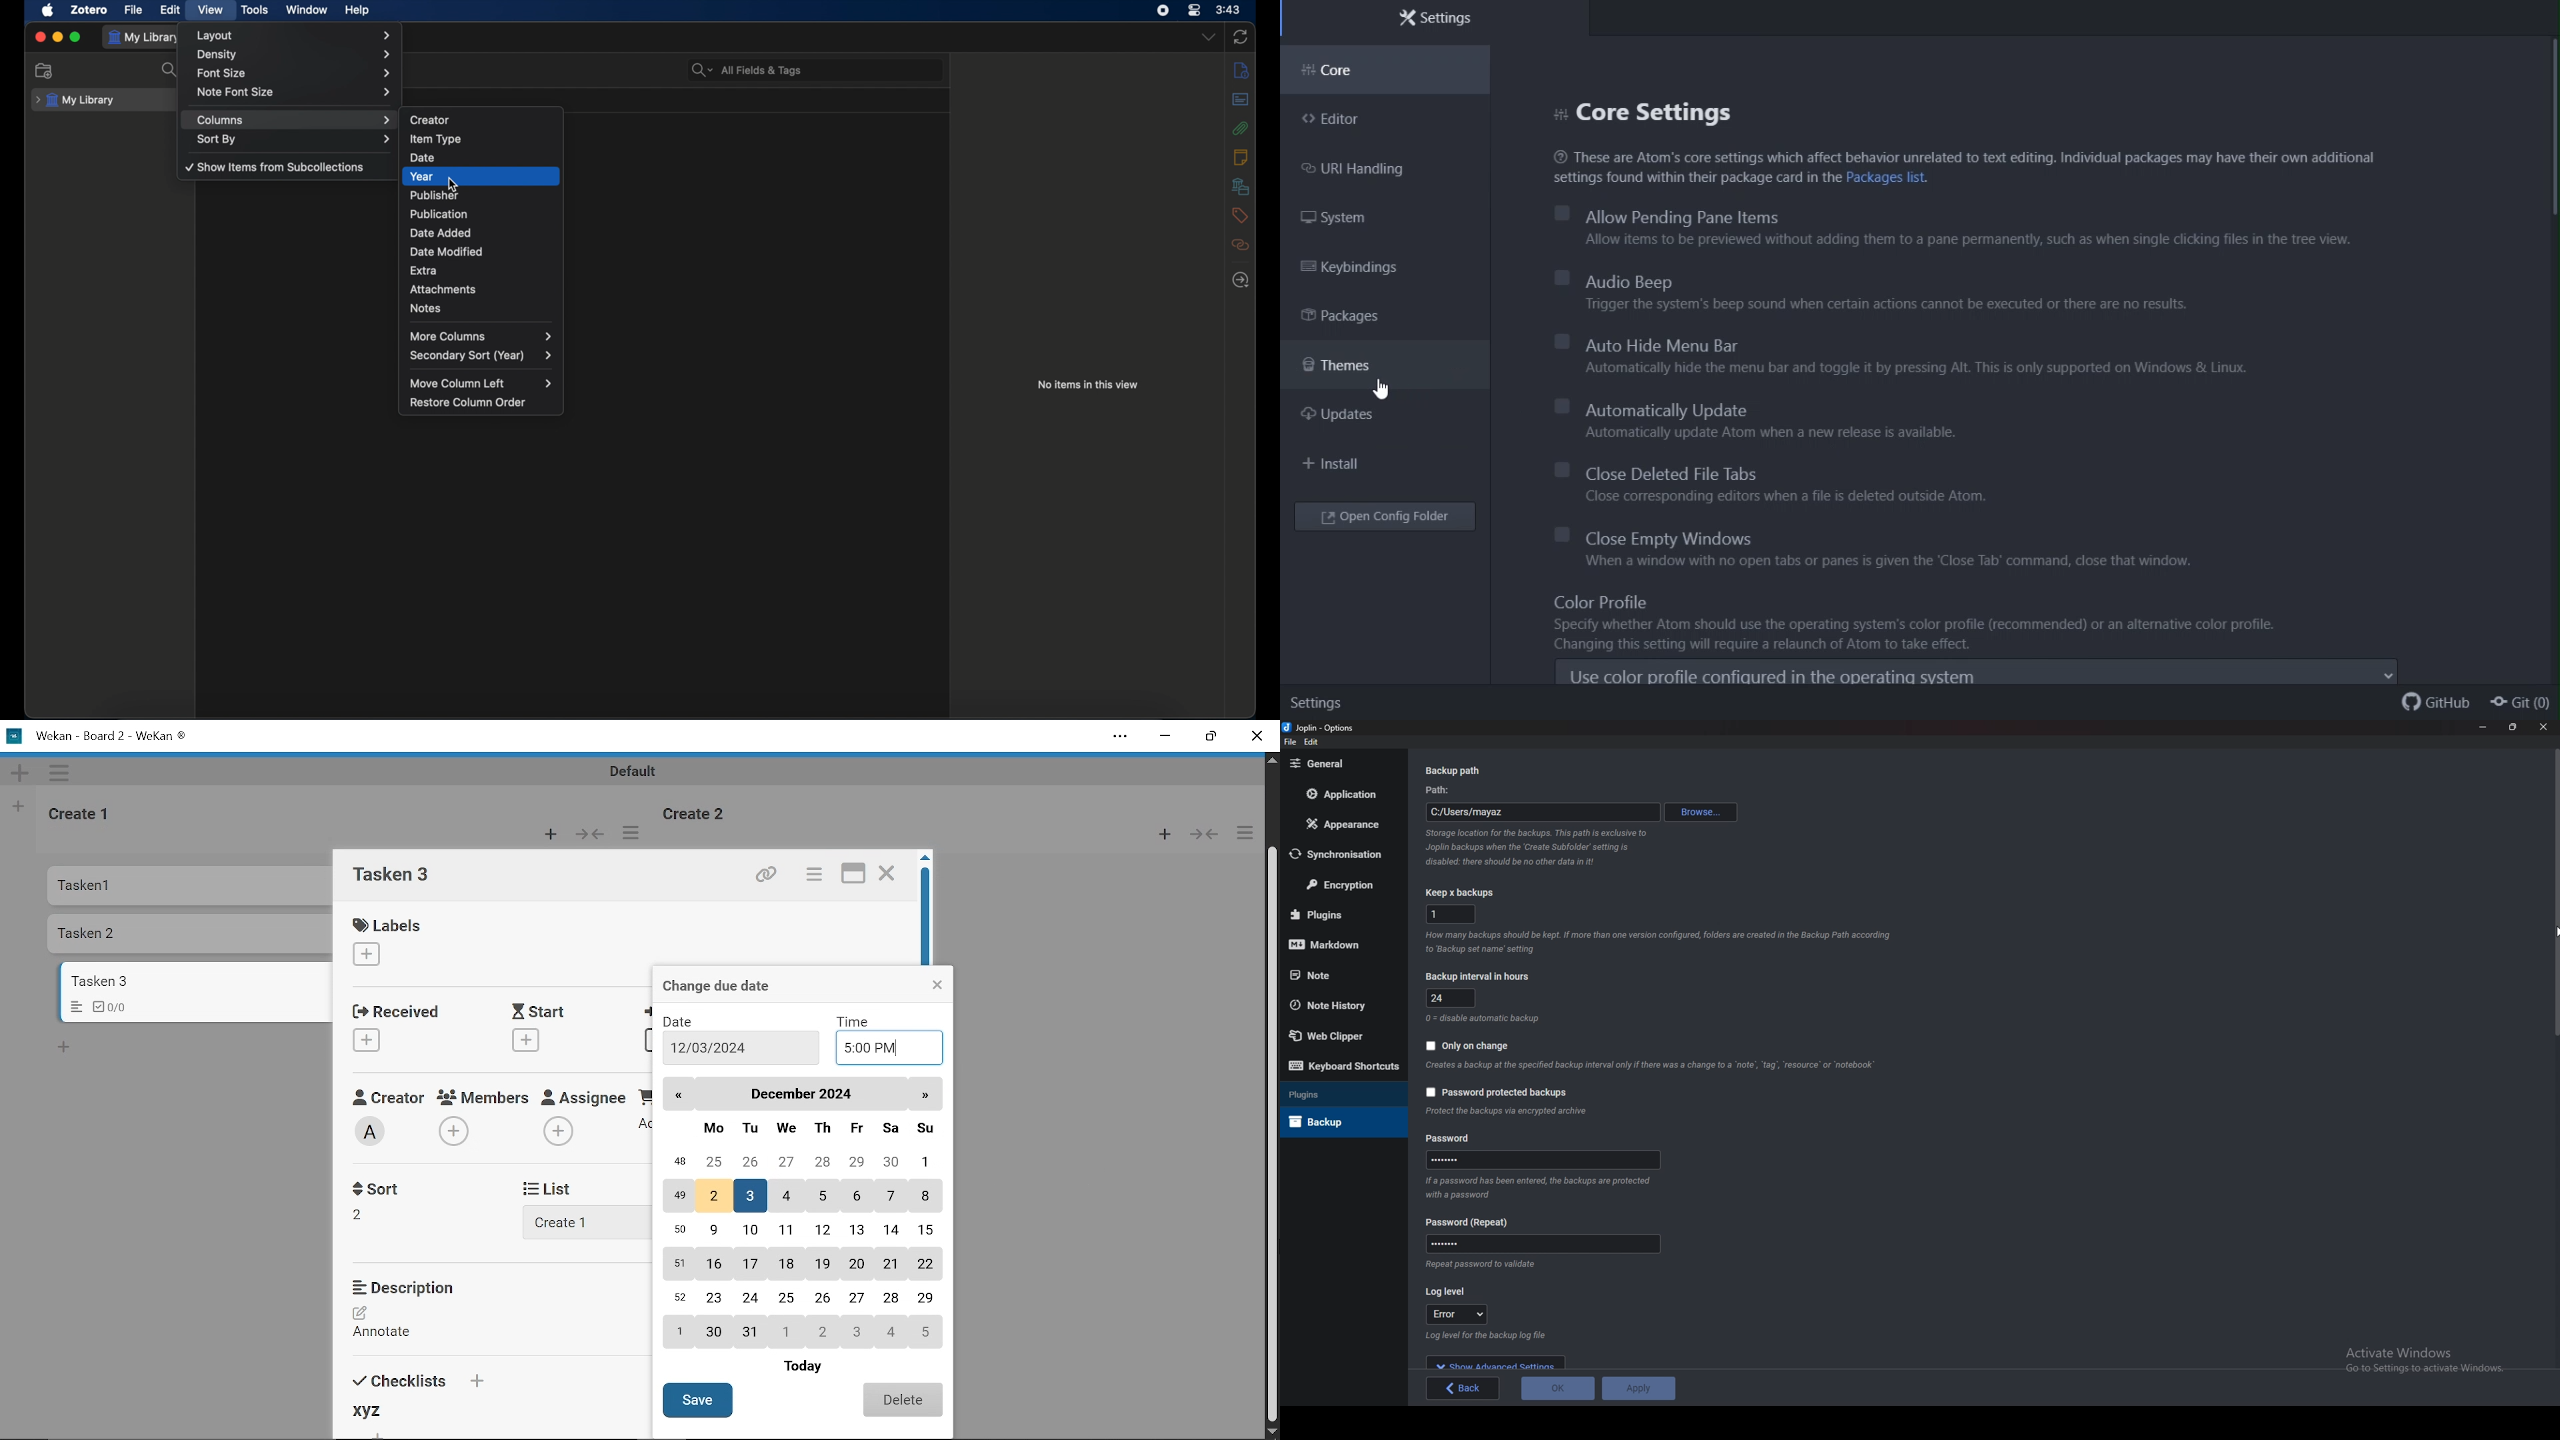  Describe the element at coordinates (698, 1400) in the screenshot. I see `Save` at that location.